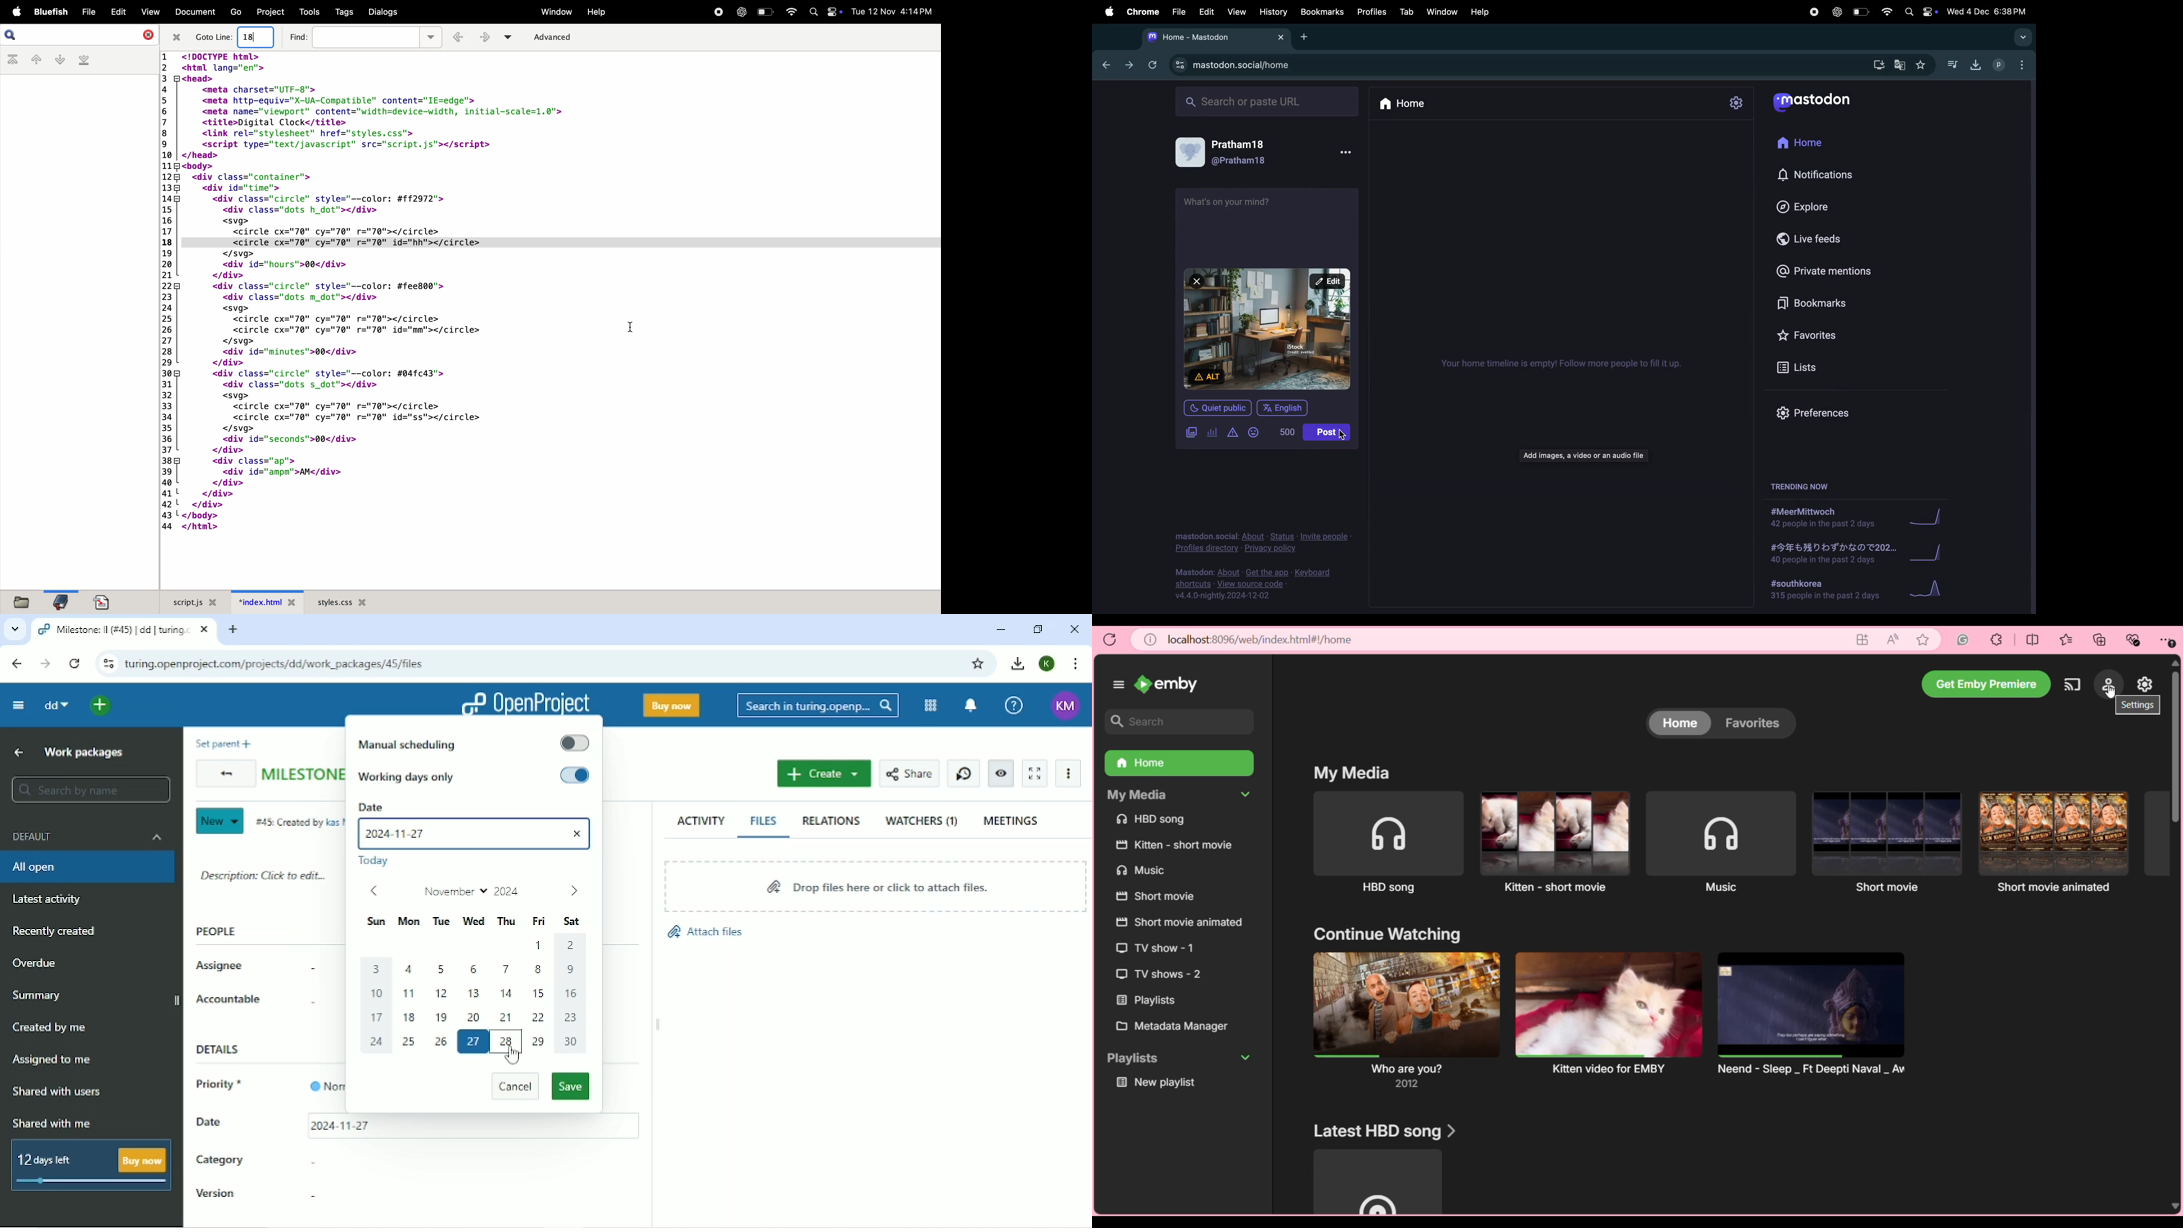  What do you see at coordinates (383, 13) in the screenshot?
I see `dialogs` at bounding box center [383, 13].